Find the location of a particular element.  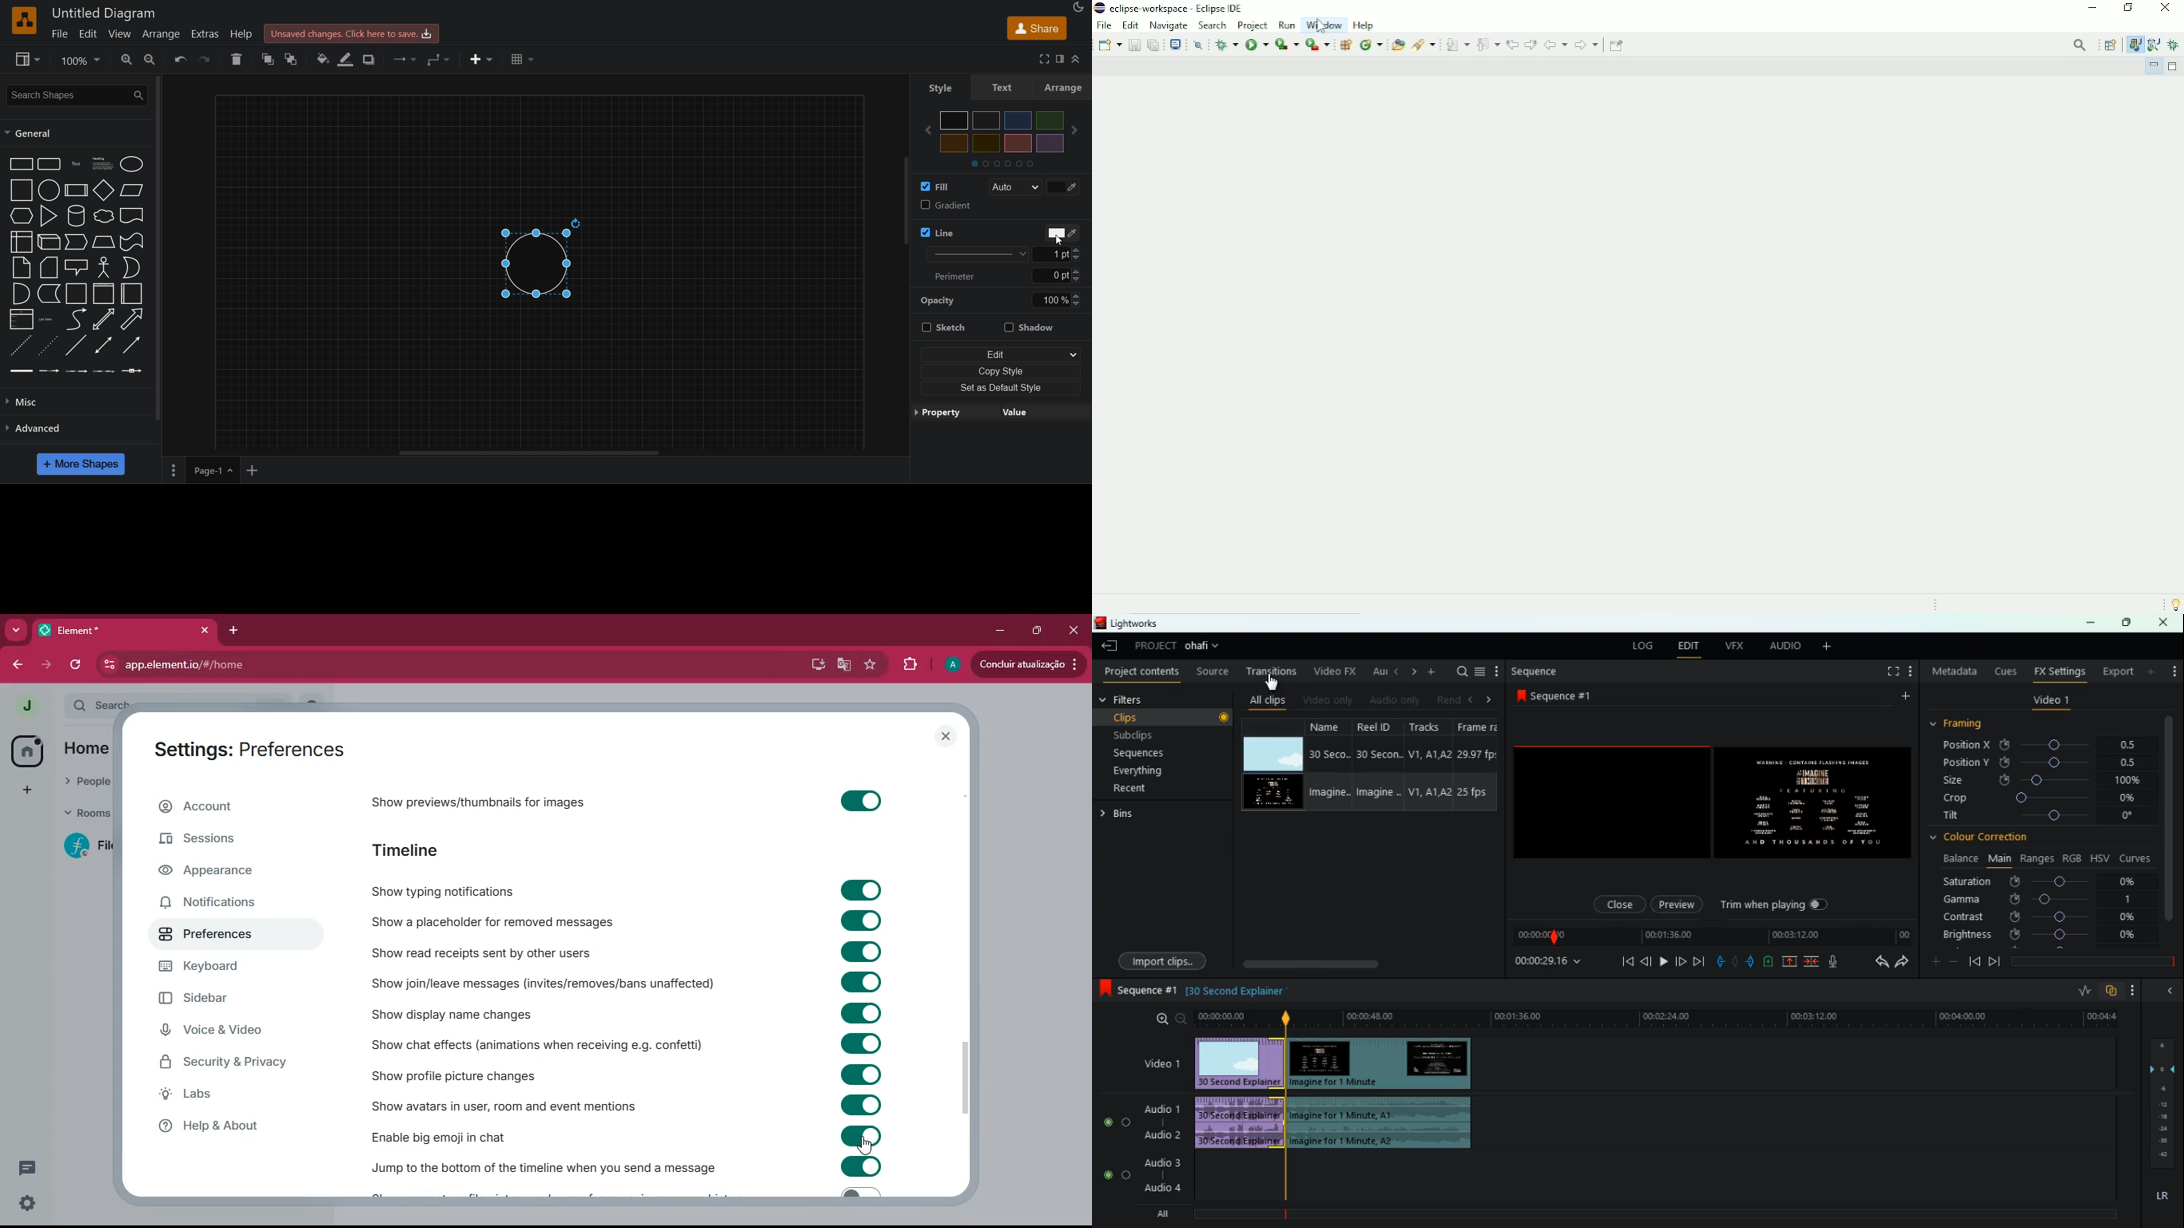

reel id is located at coordinates (1381, 766).